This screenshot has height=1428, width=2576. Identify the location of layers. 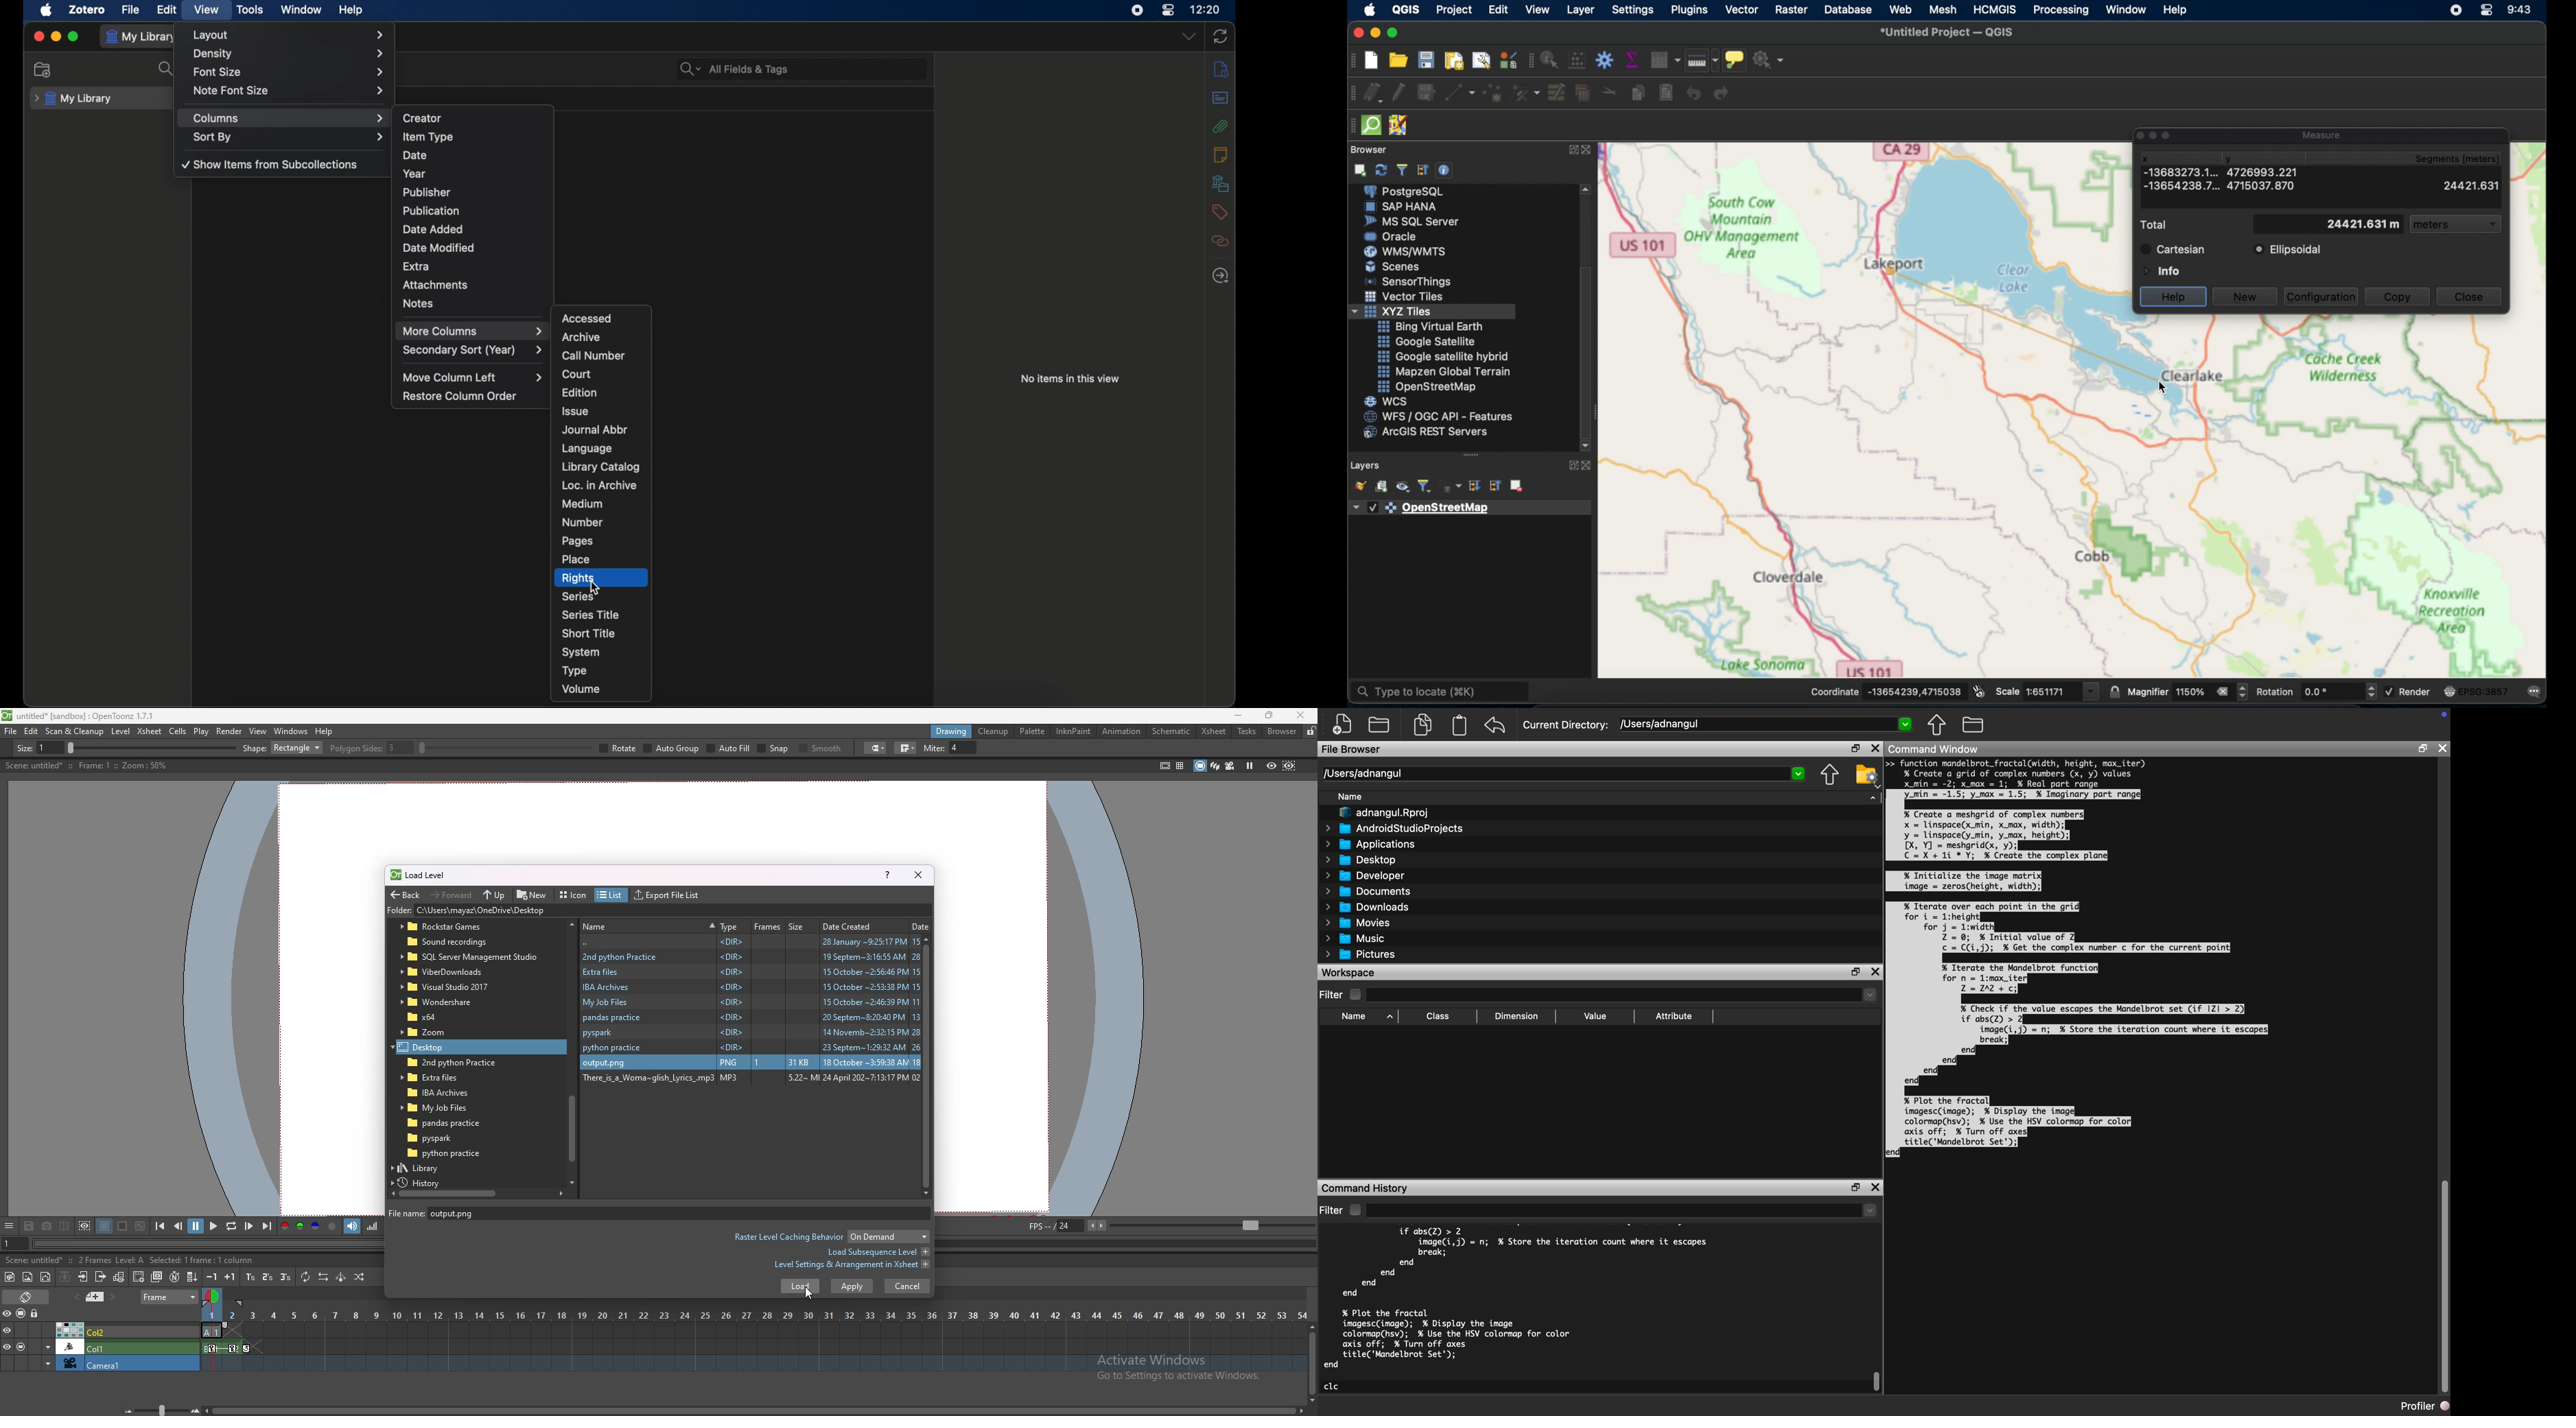
(1365, 463).